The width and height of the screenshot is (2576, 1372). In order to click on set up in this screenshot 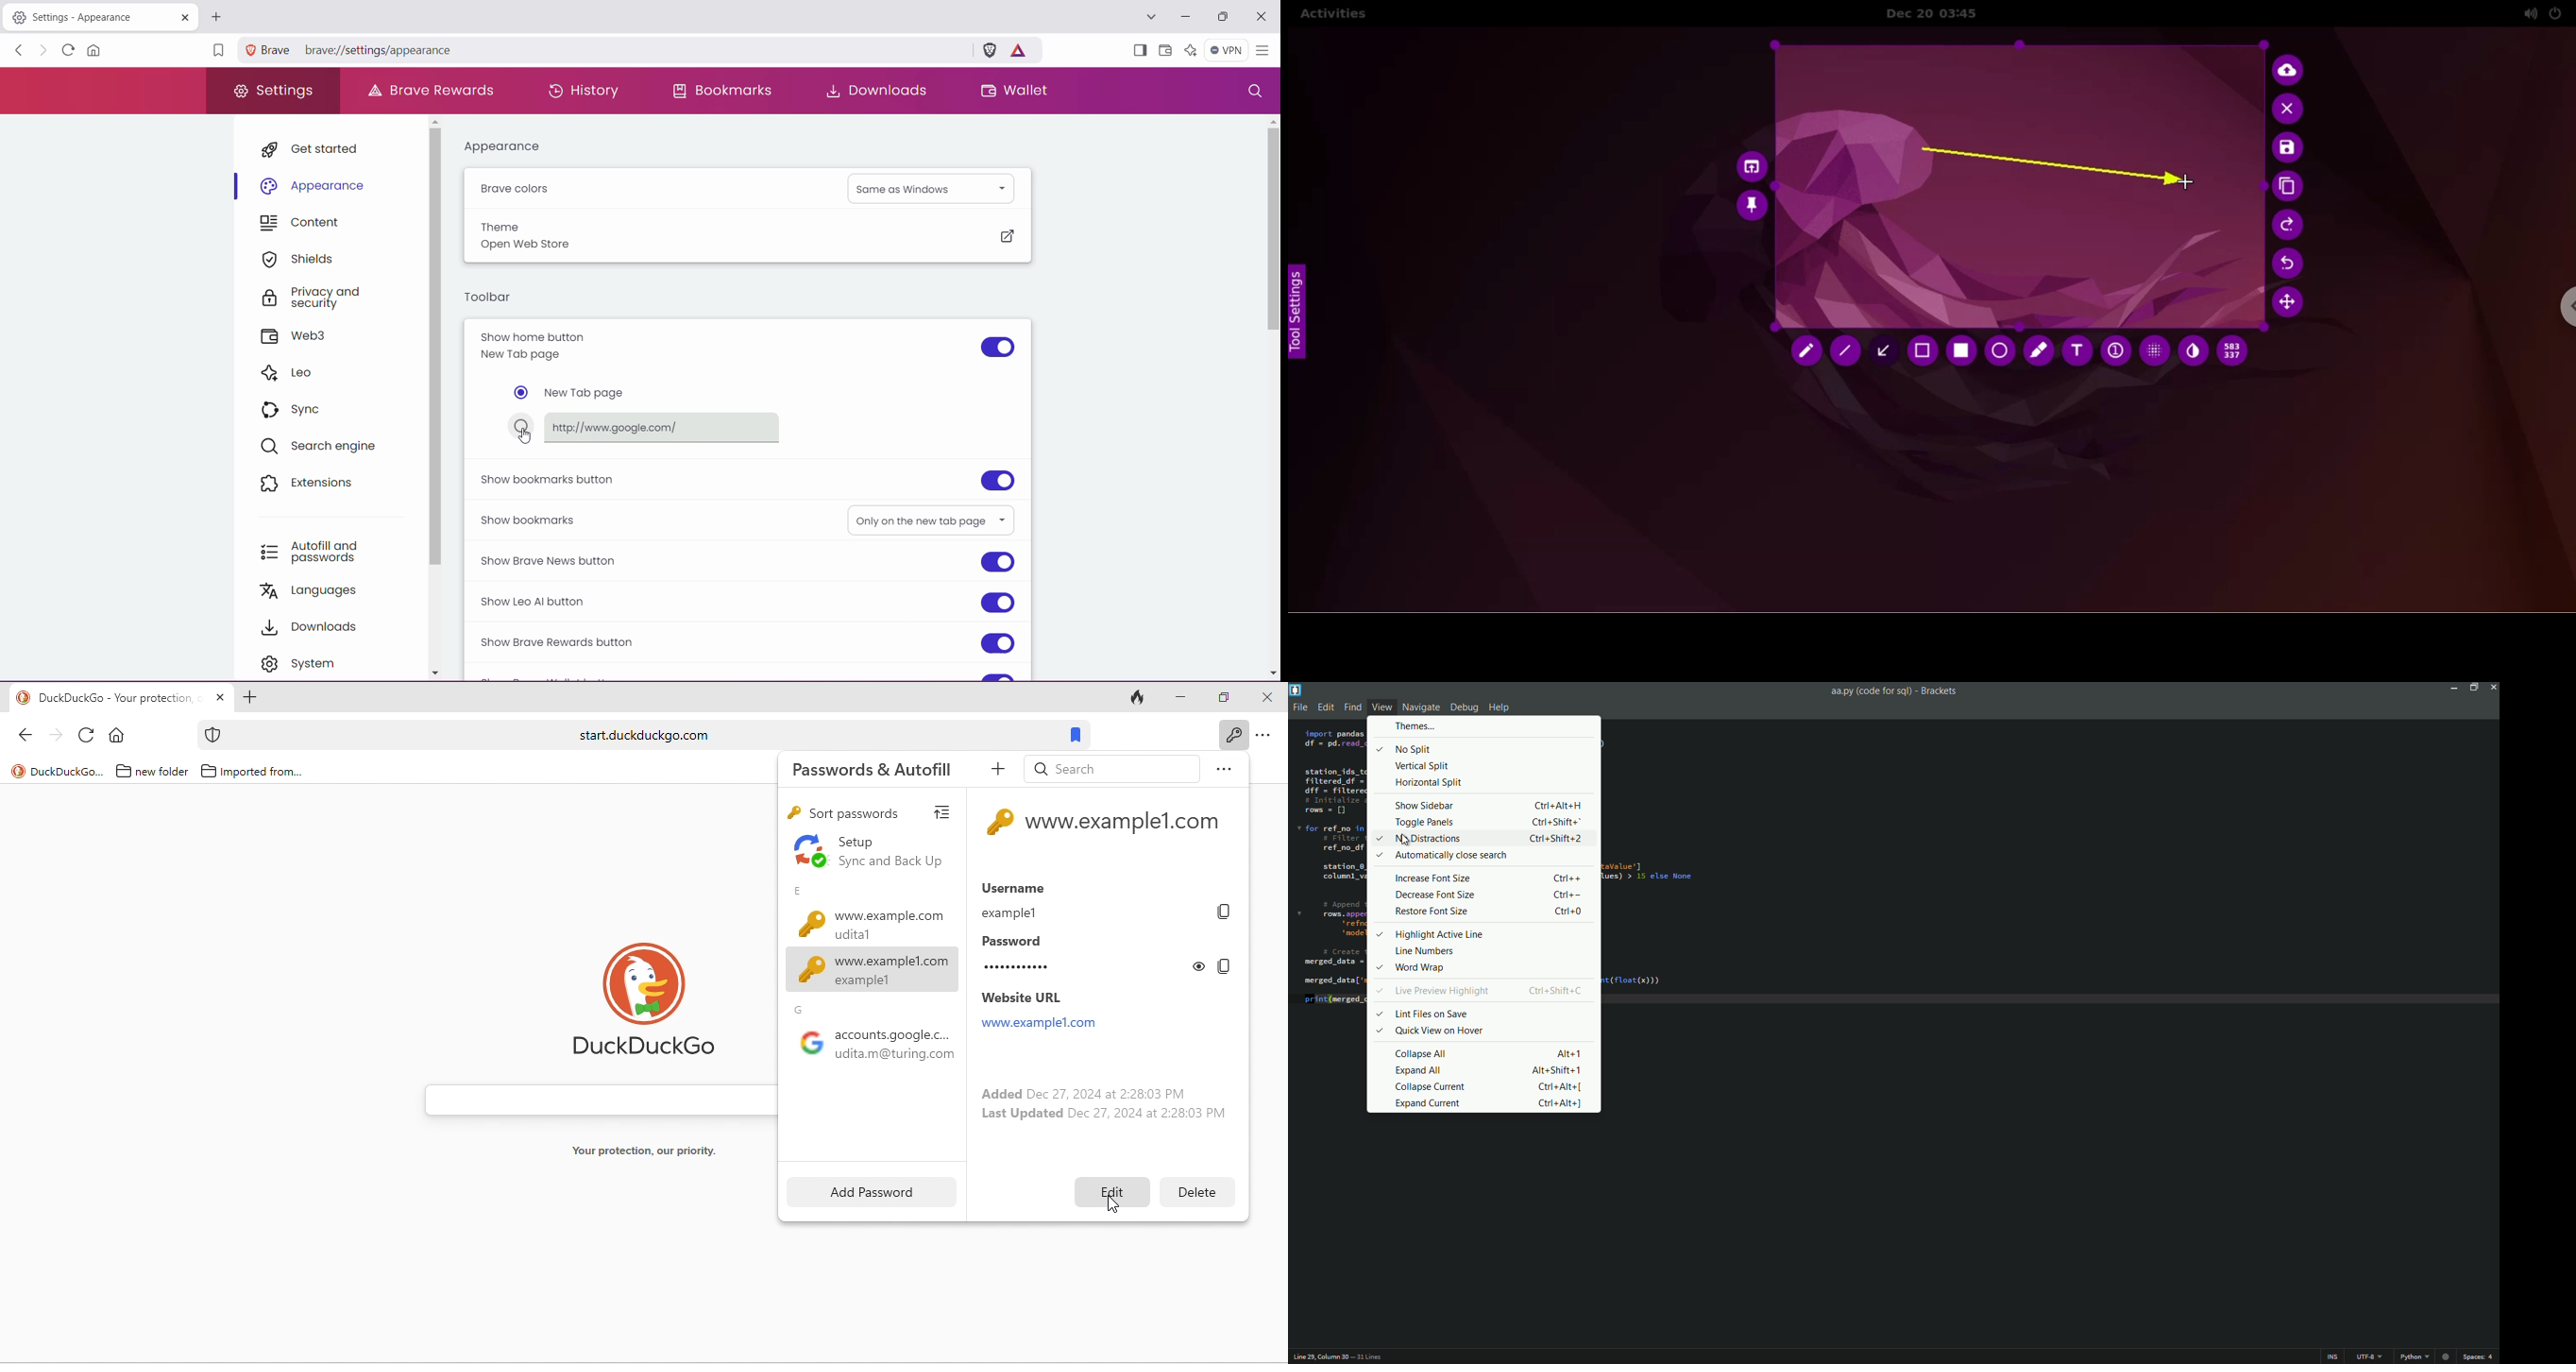, I will do `click(871, 853)`.